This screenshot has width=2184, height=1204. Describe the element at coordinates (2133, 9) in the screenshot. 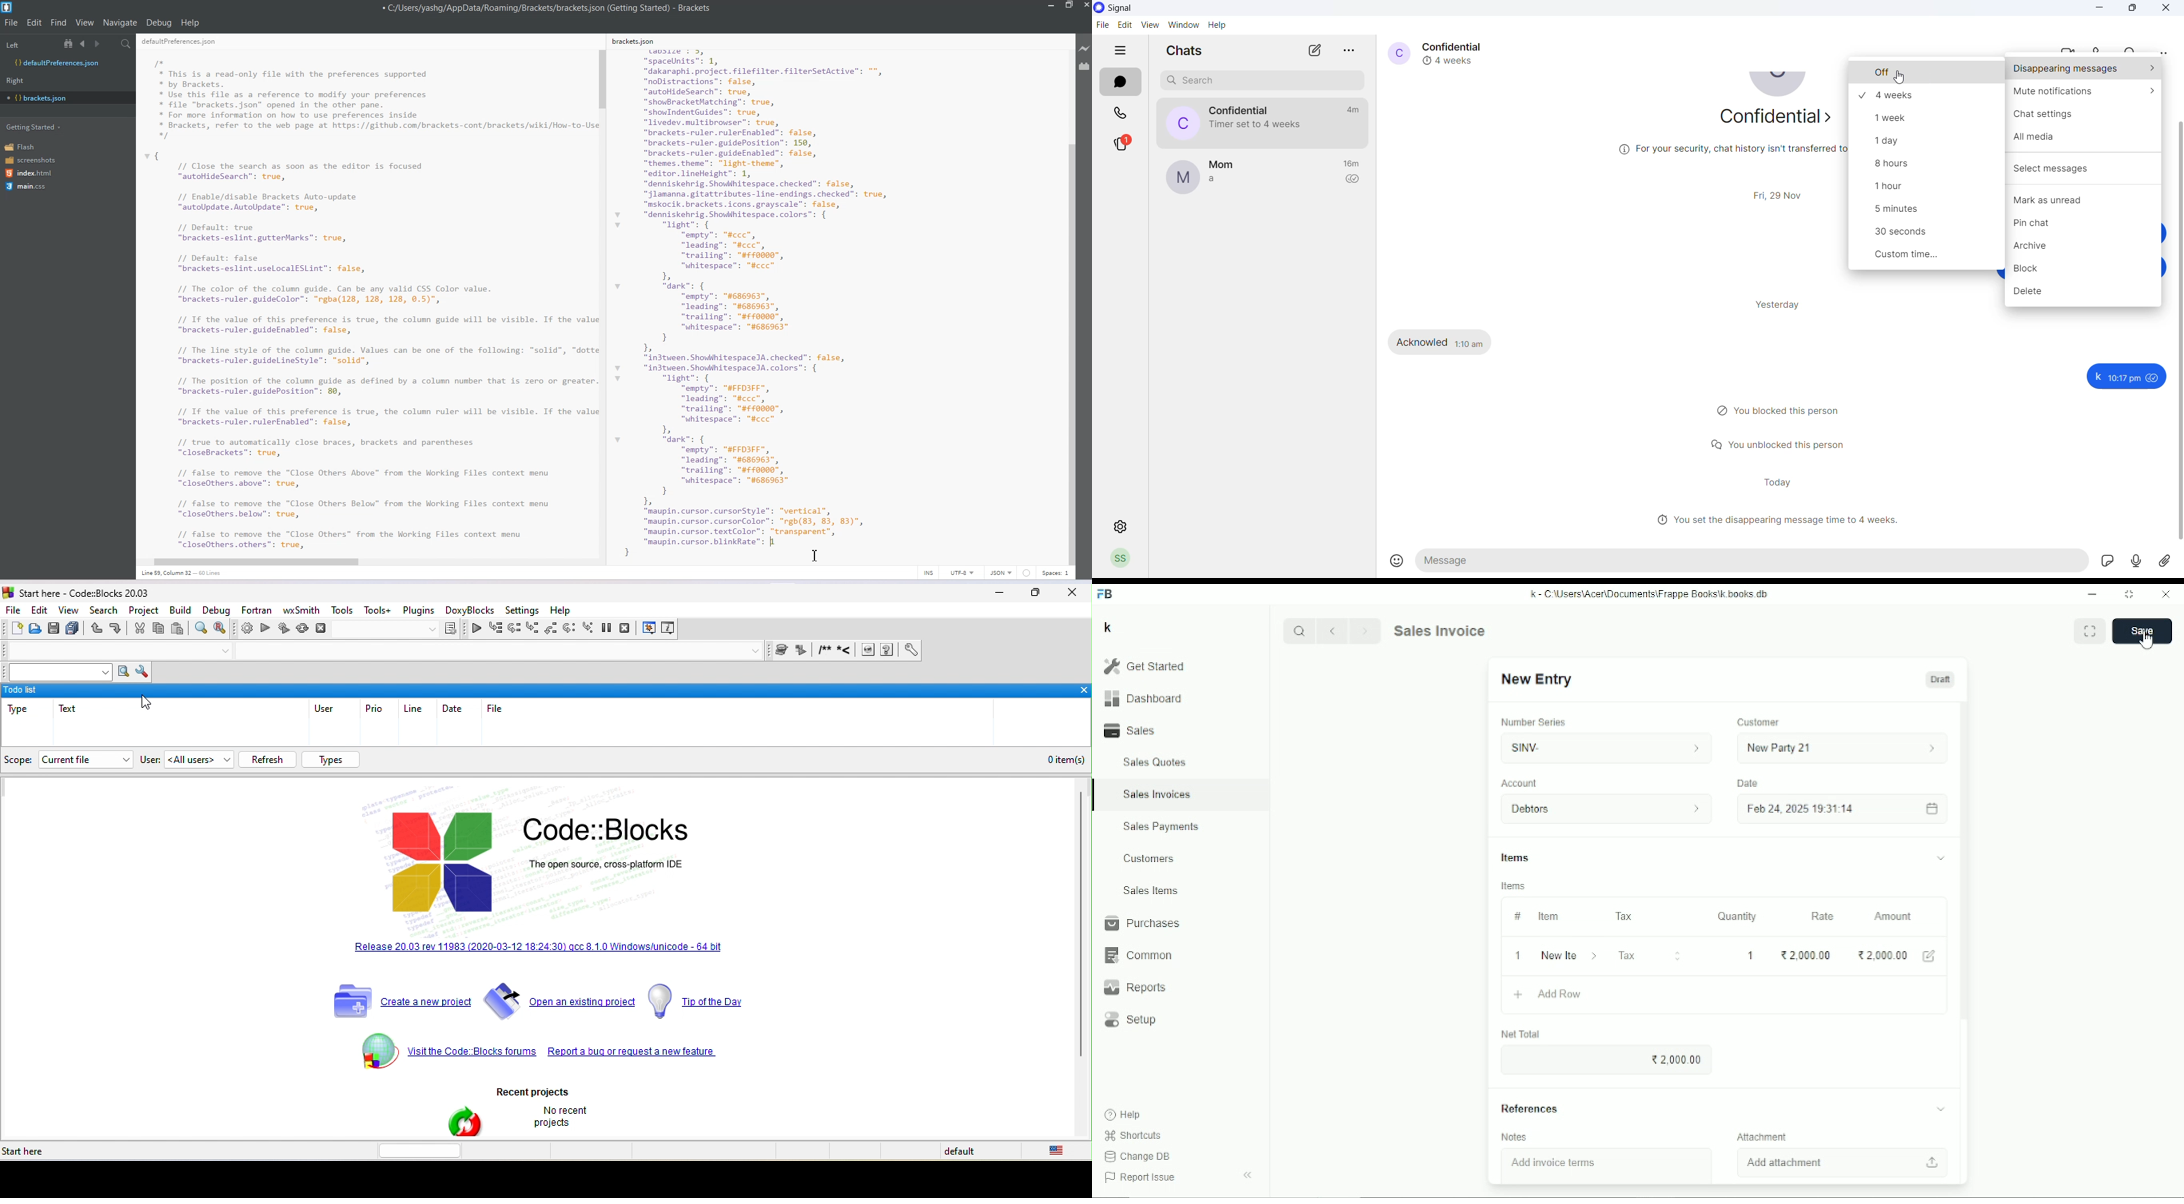

I see `maximize` at that location.